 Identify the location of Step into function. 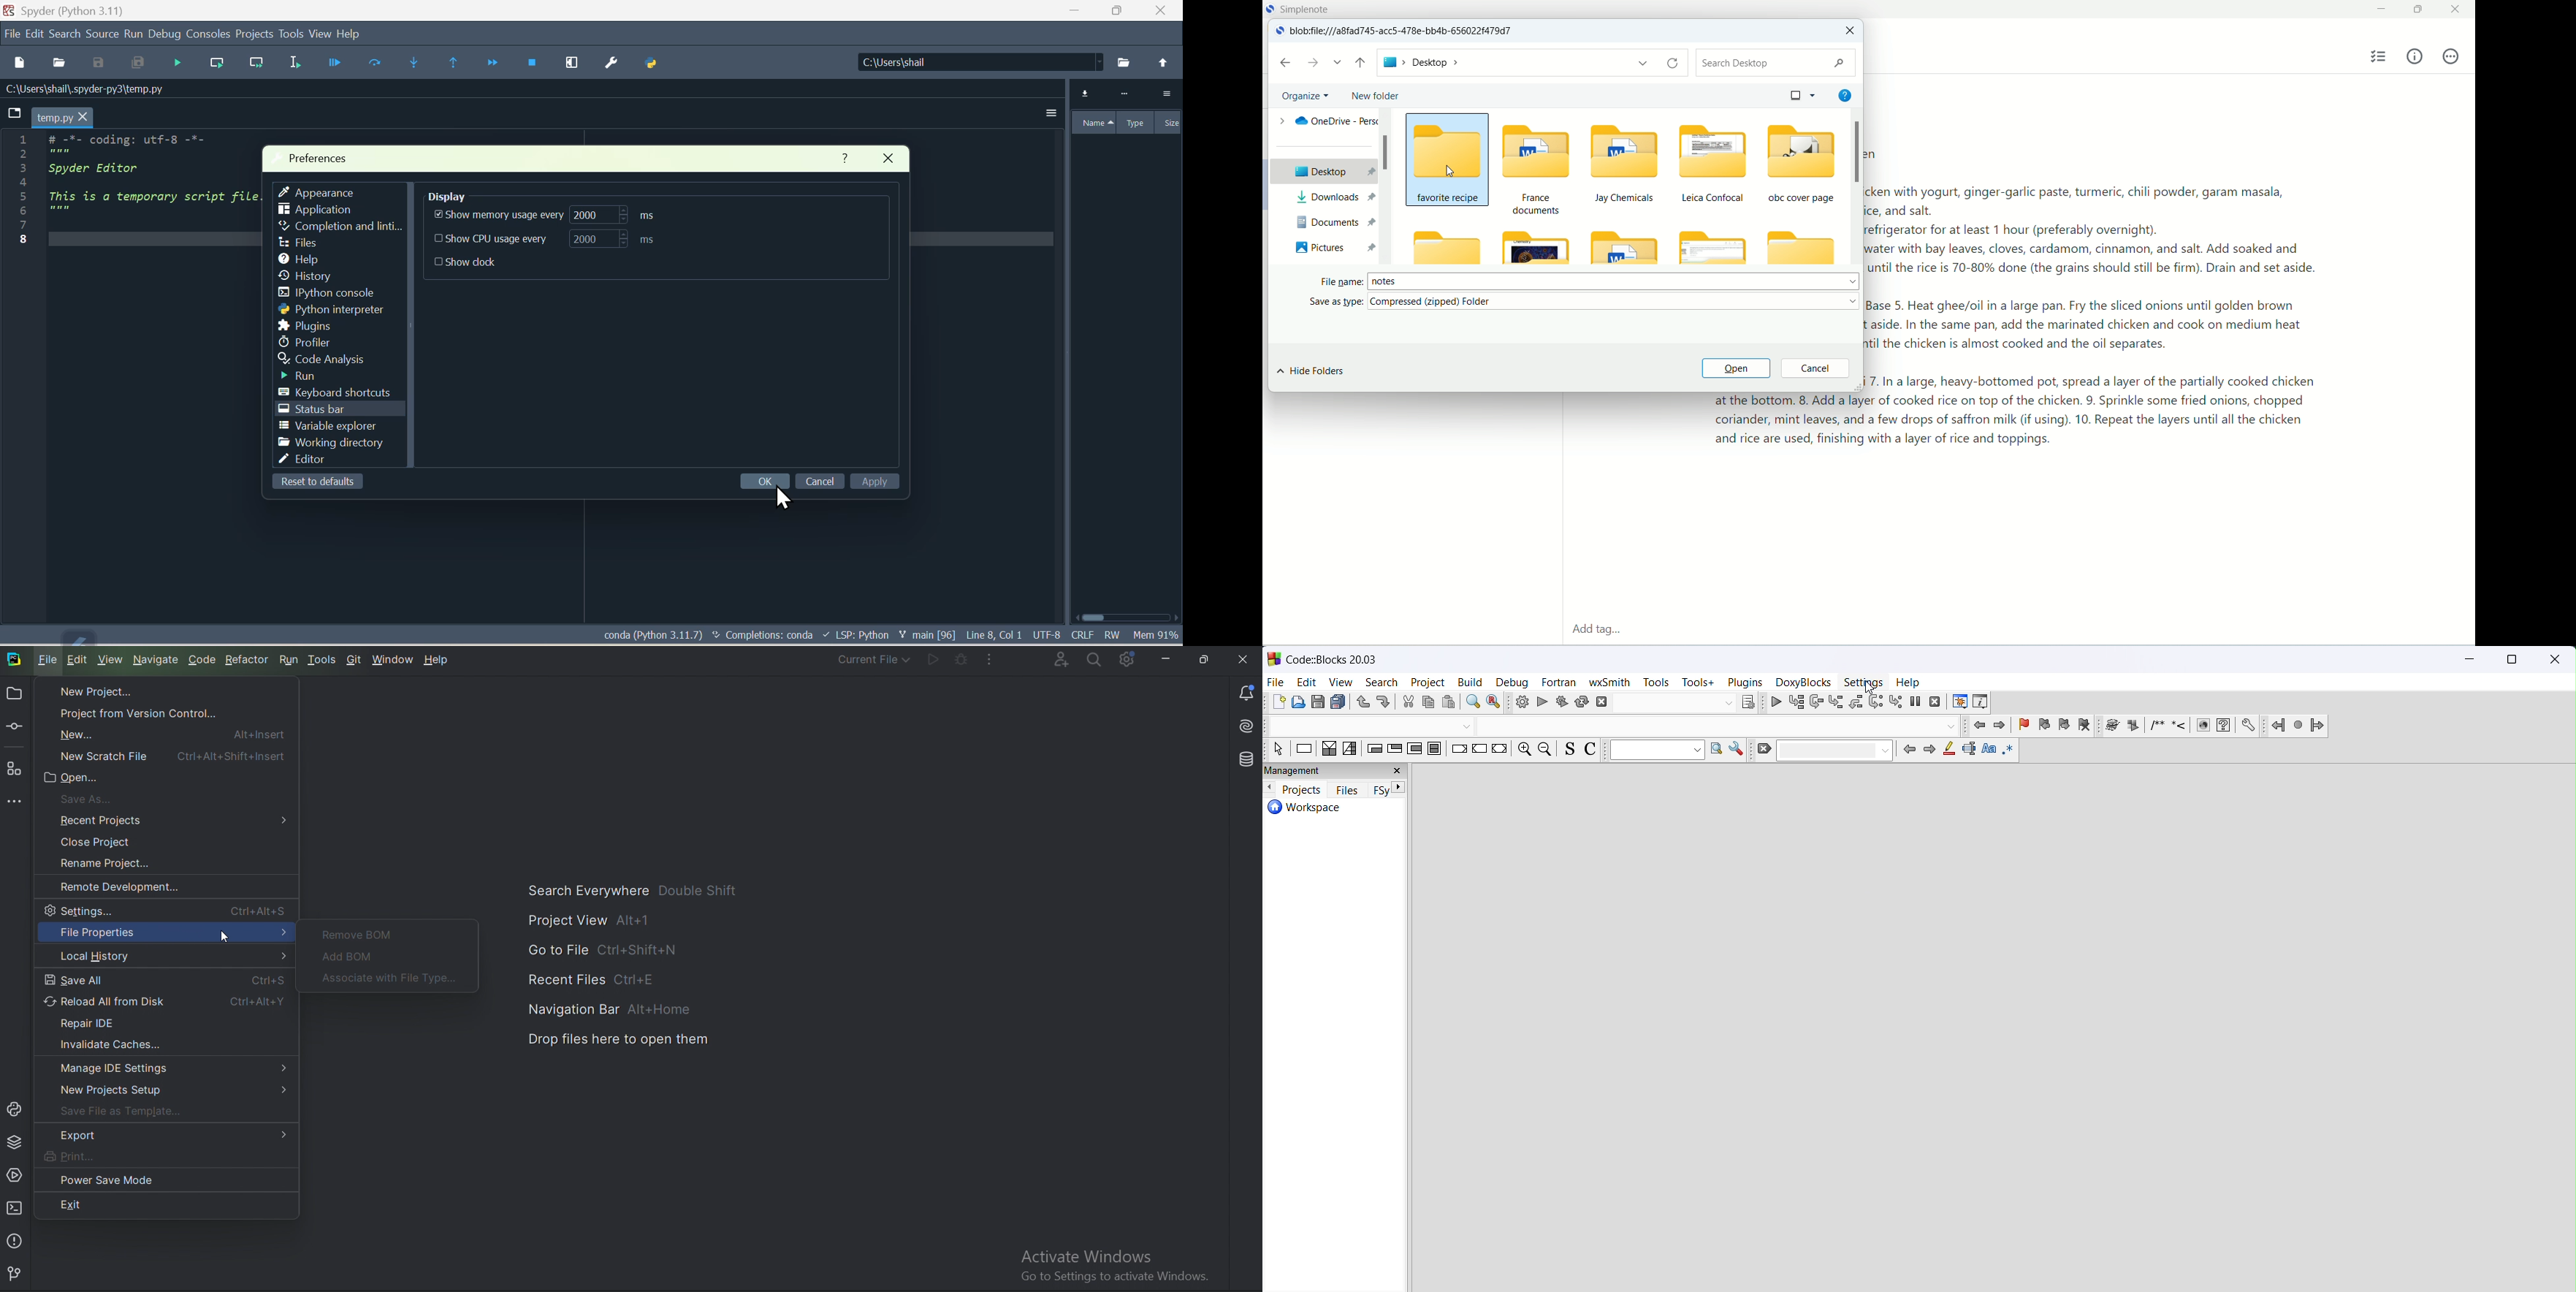
(411, 60).